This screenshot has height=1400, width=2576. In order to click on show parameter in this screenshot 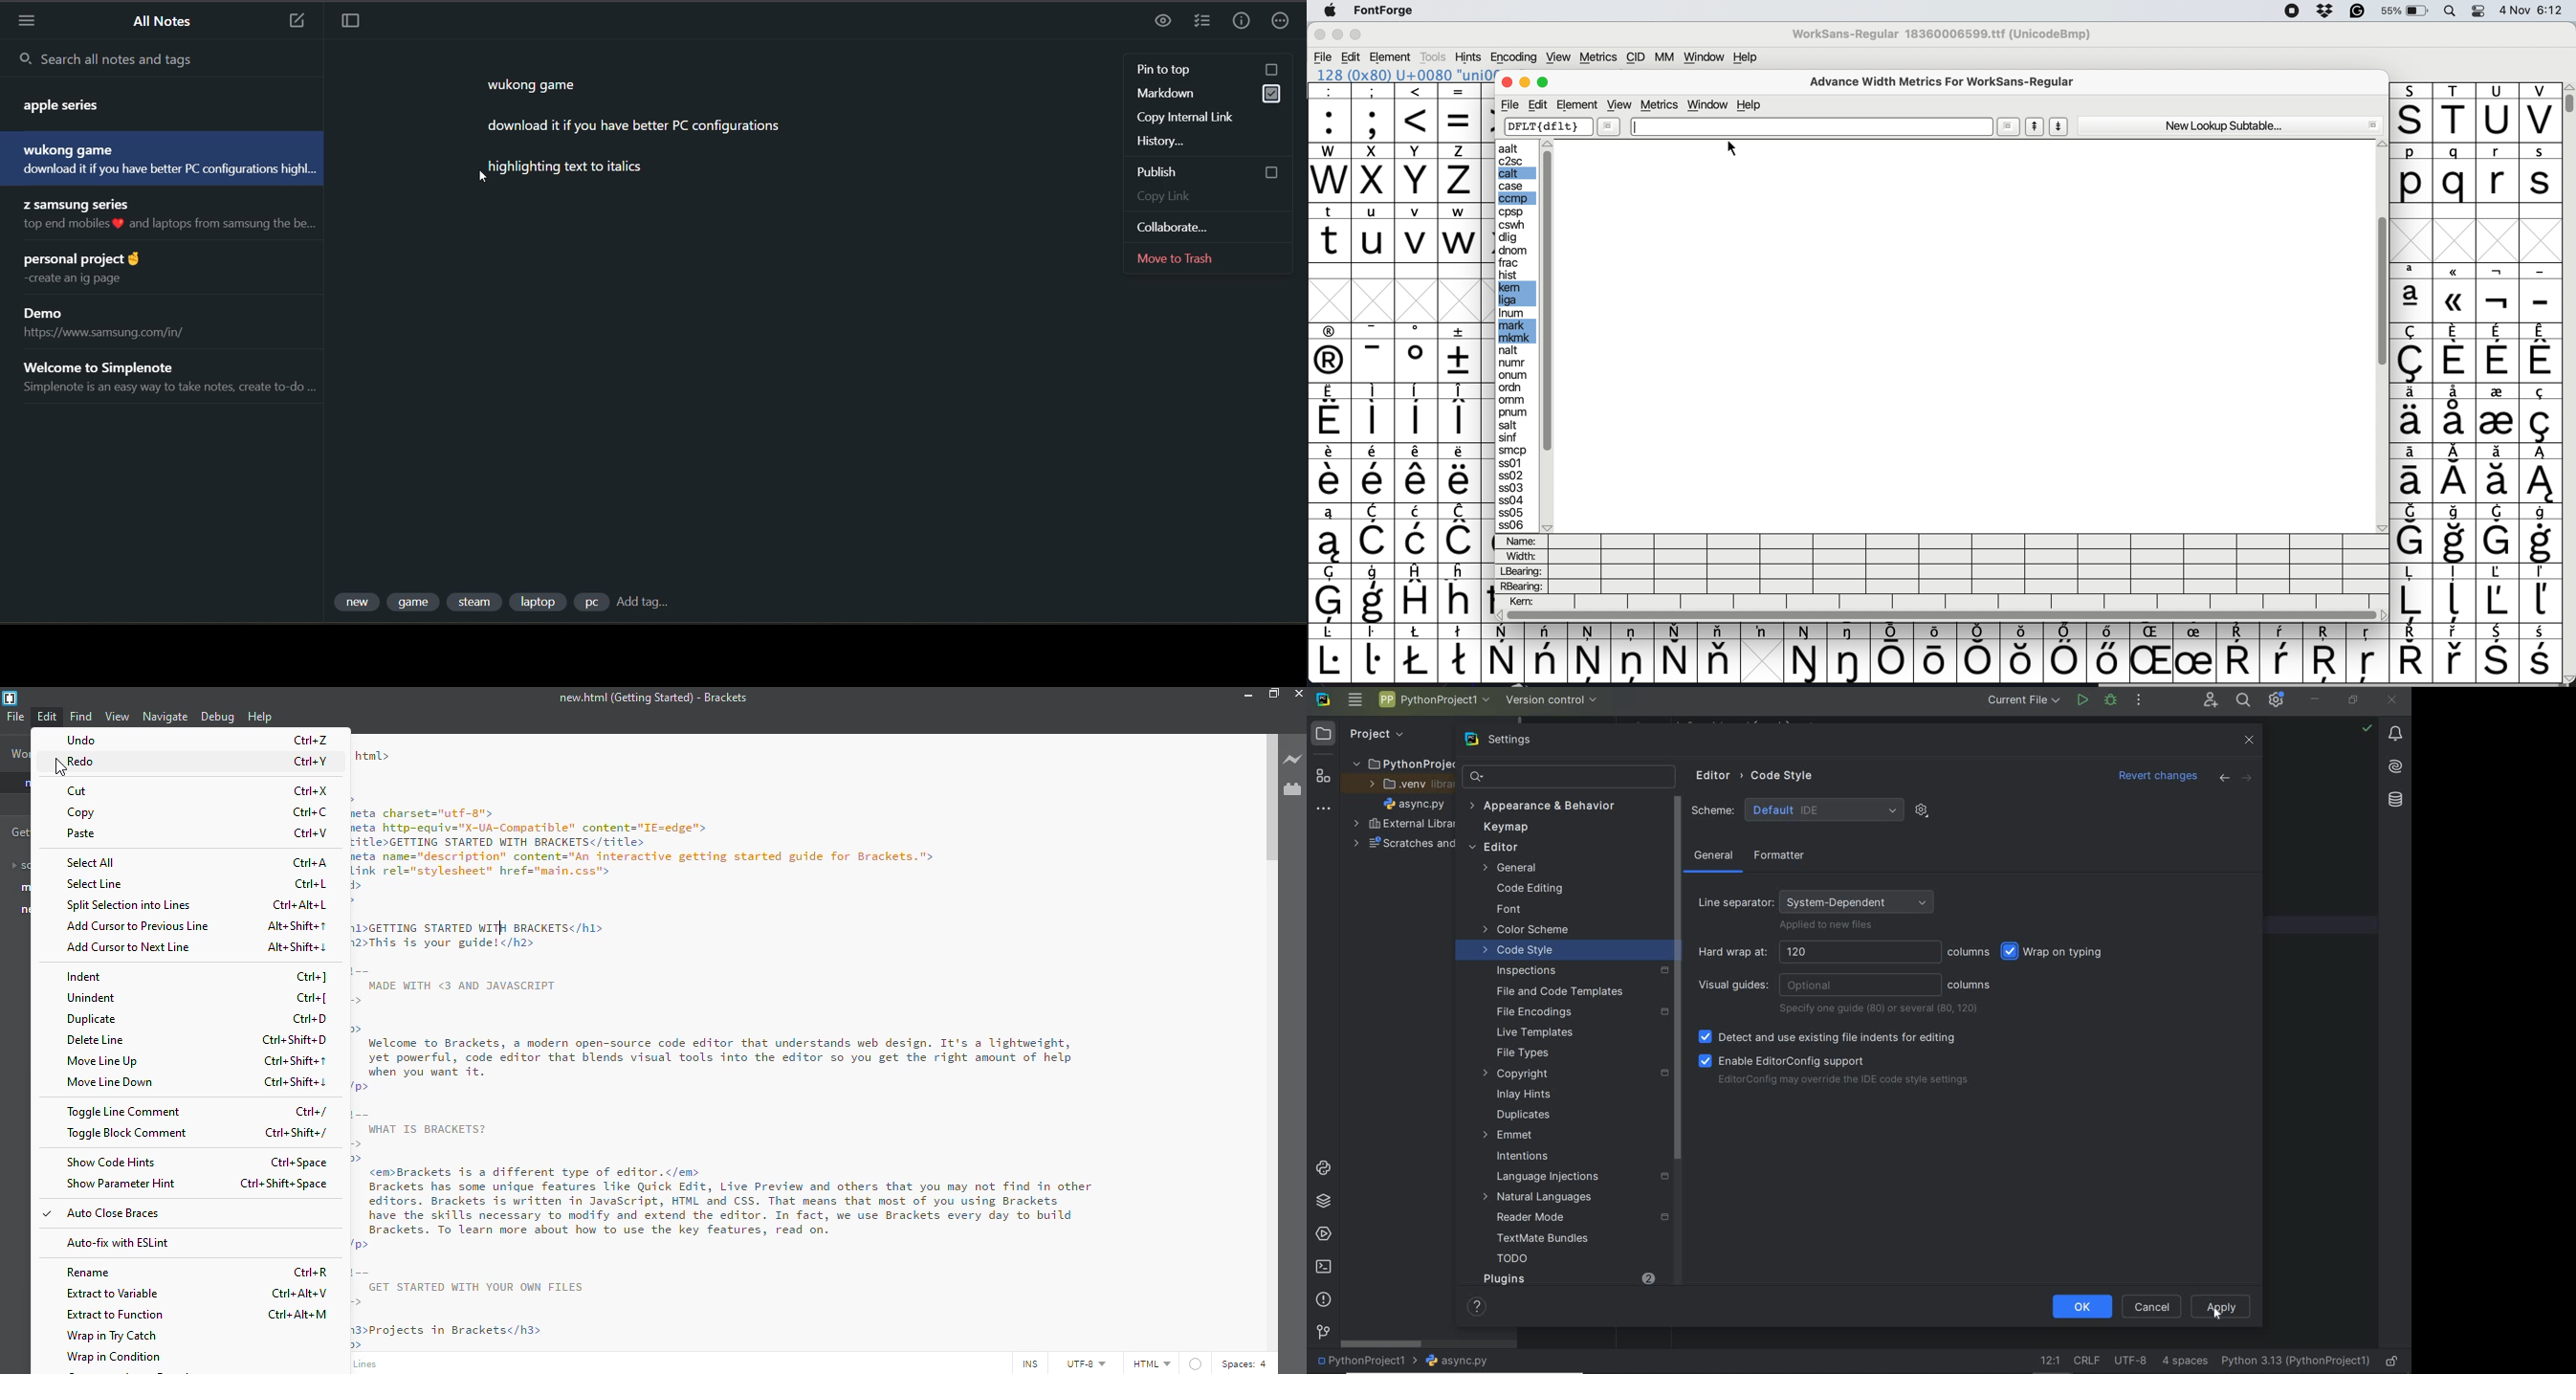, I will do `click(122, 1184)`.